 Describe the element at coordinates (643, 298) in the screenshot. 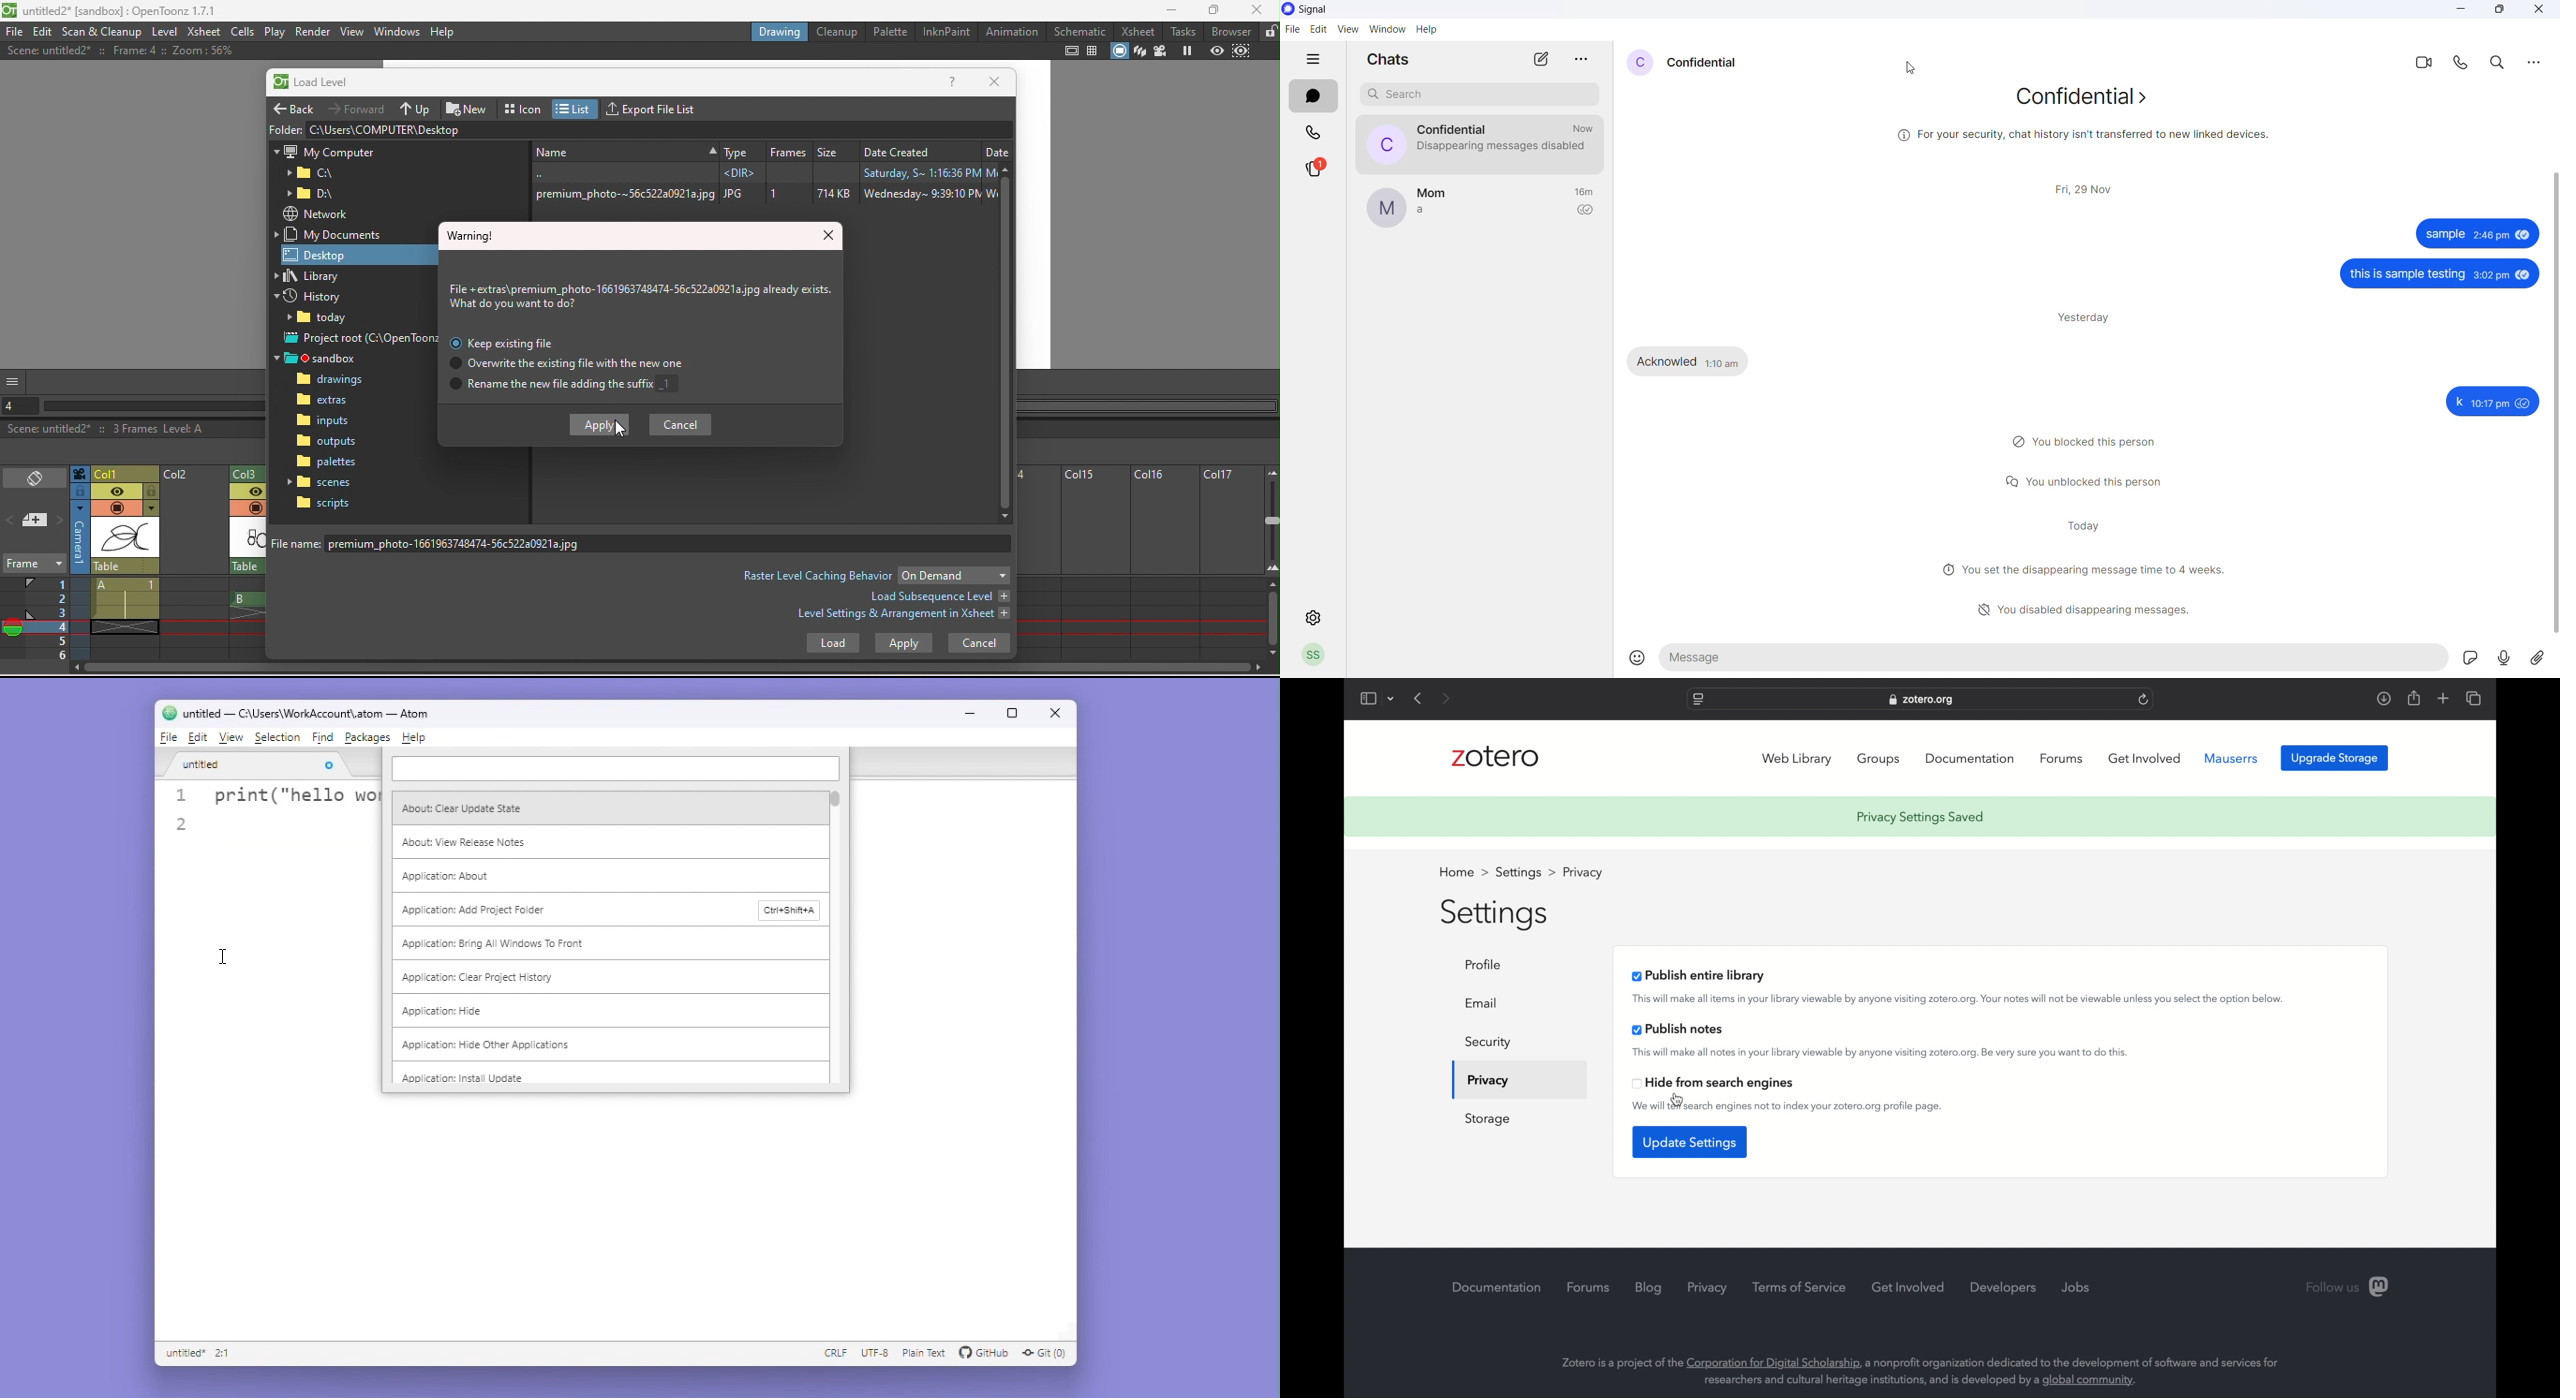

I see `Warning text` at that location.